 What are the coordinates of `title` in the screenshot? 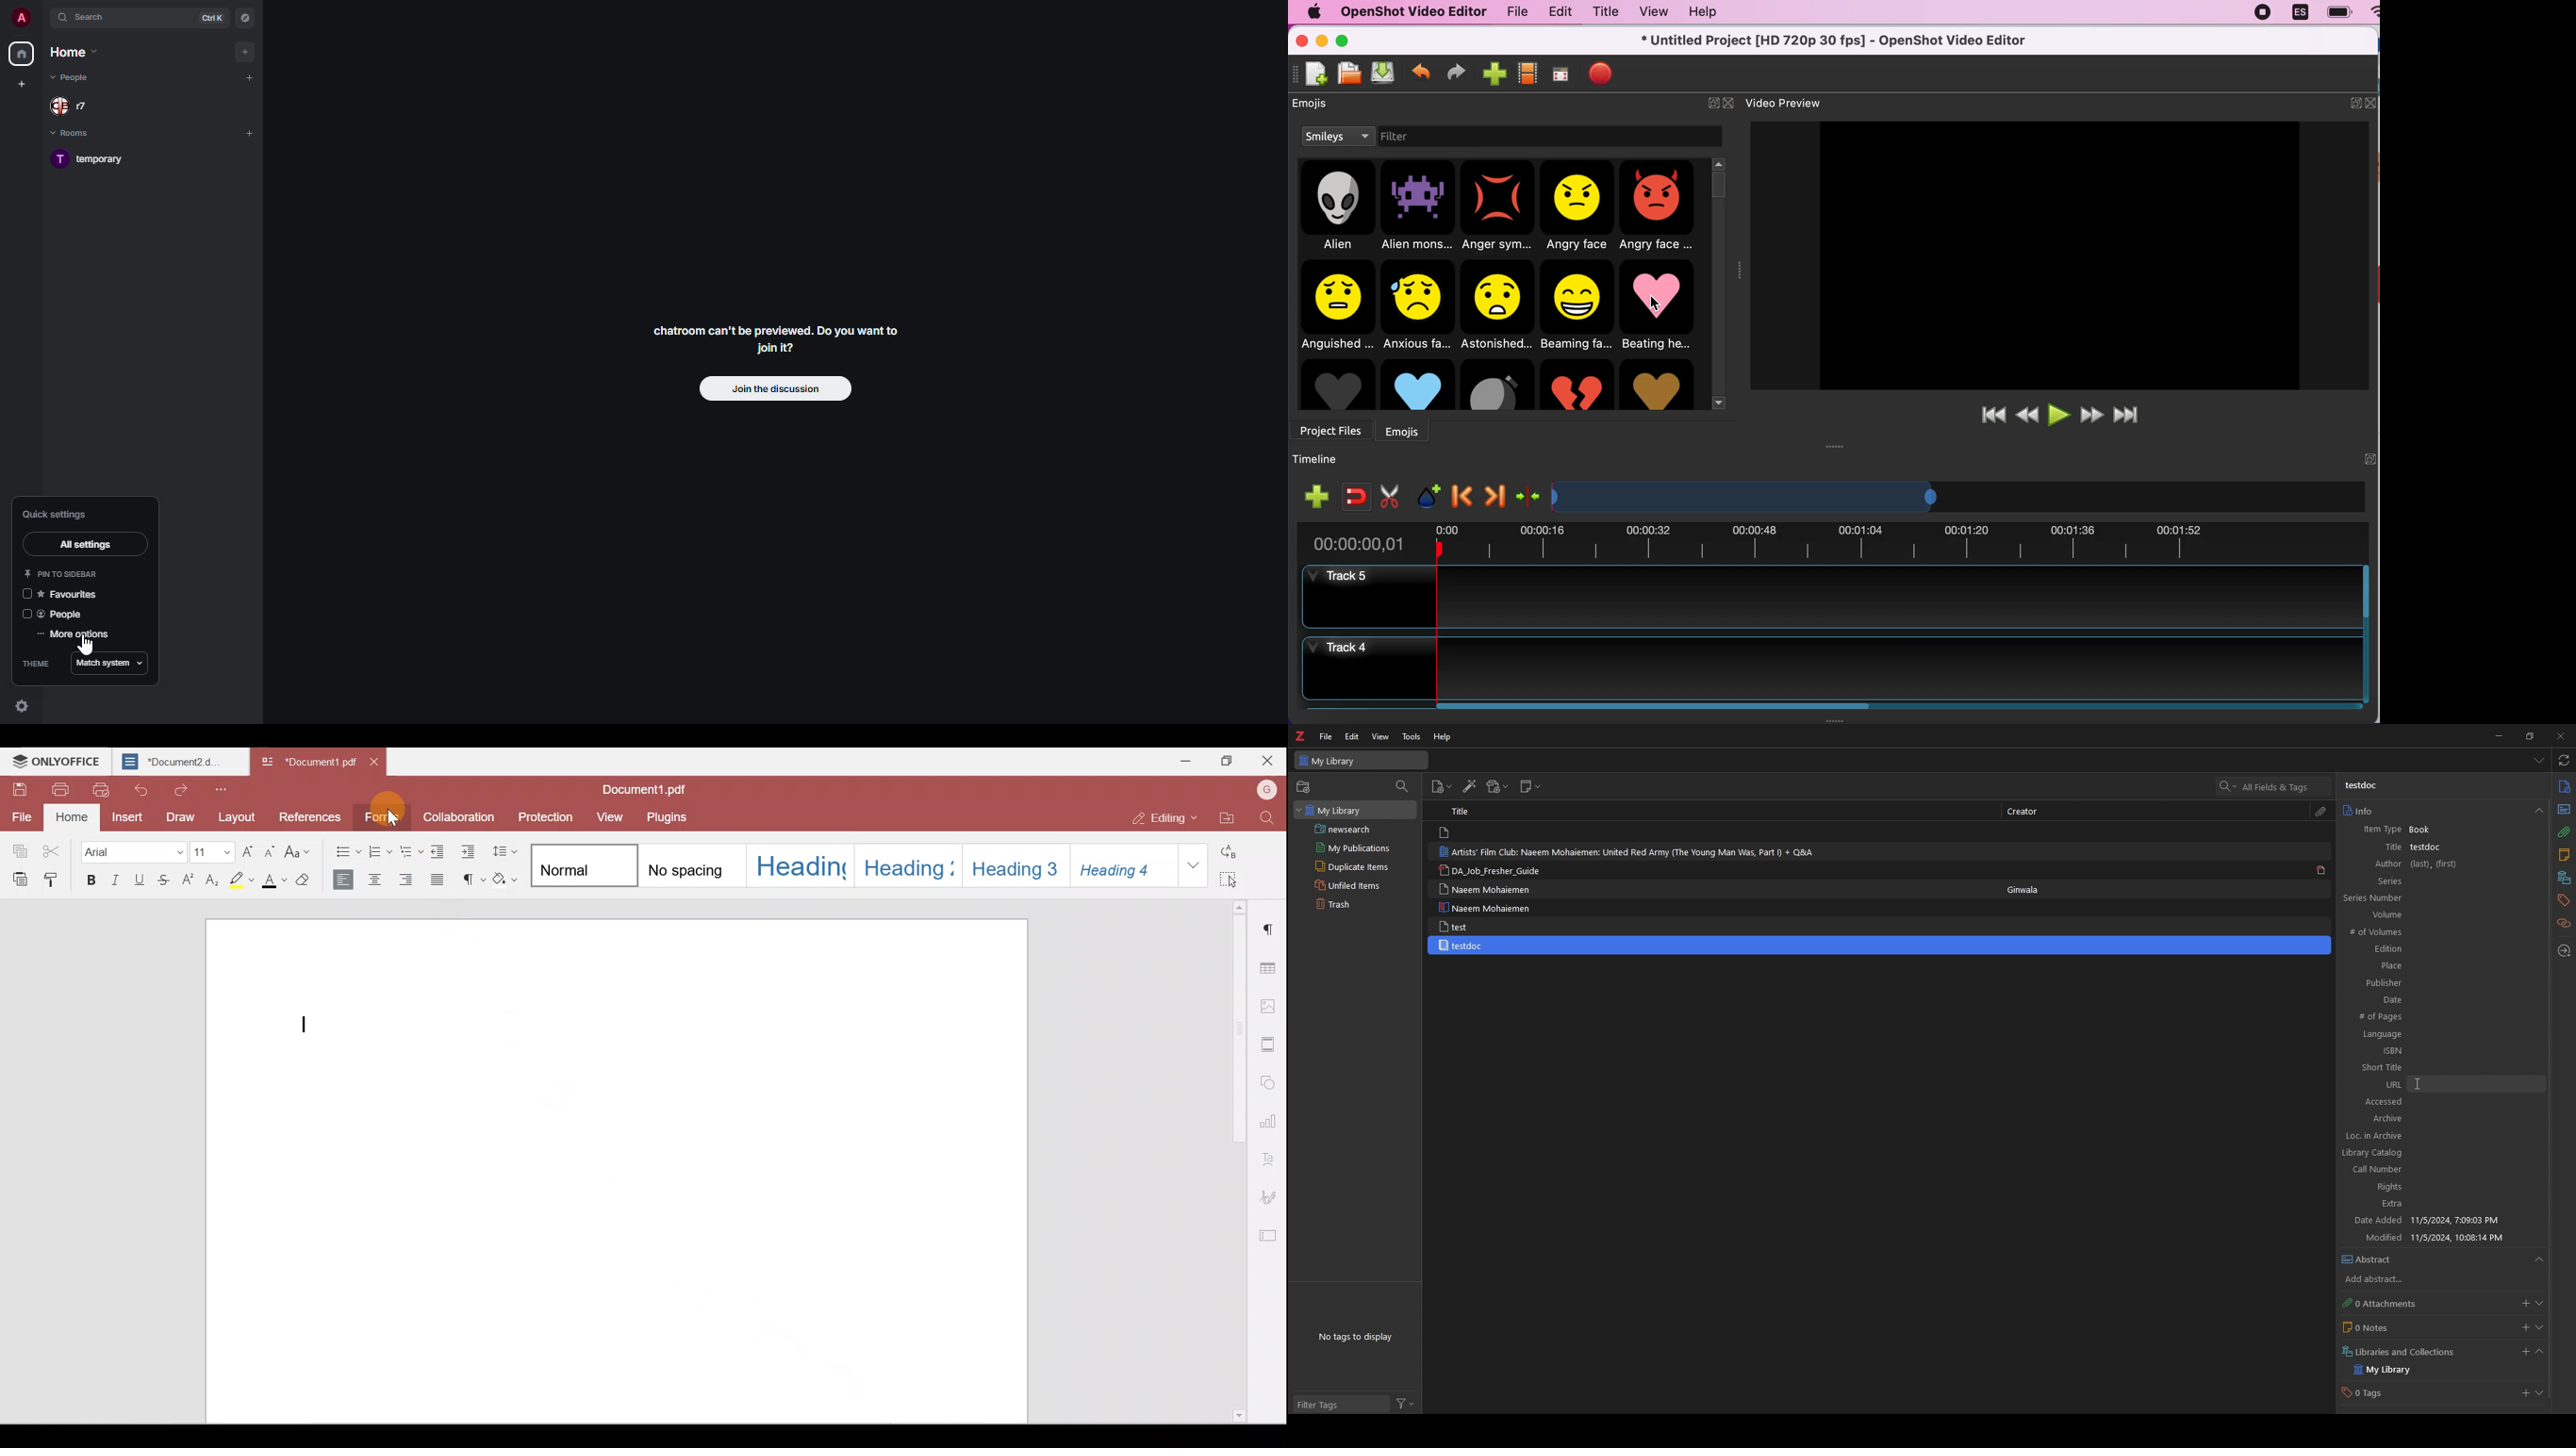 It's located at (1601, 12).